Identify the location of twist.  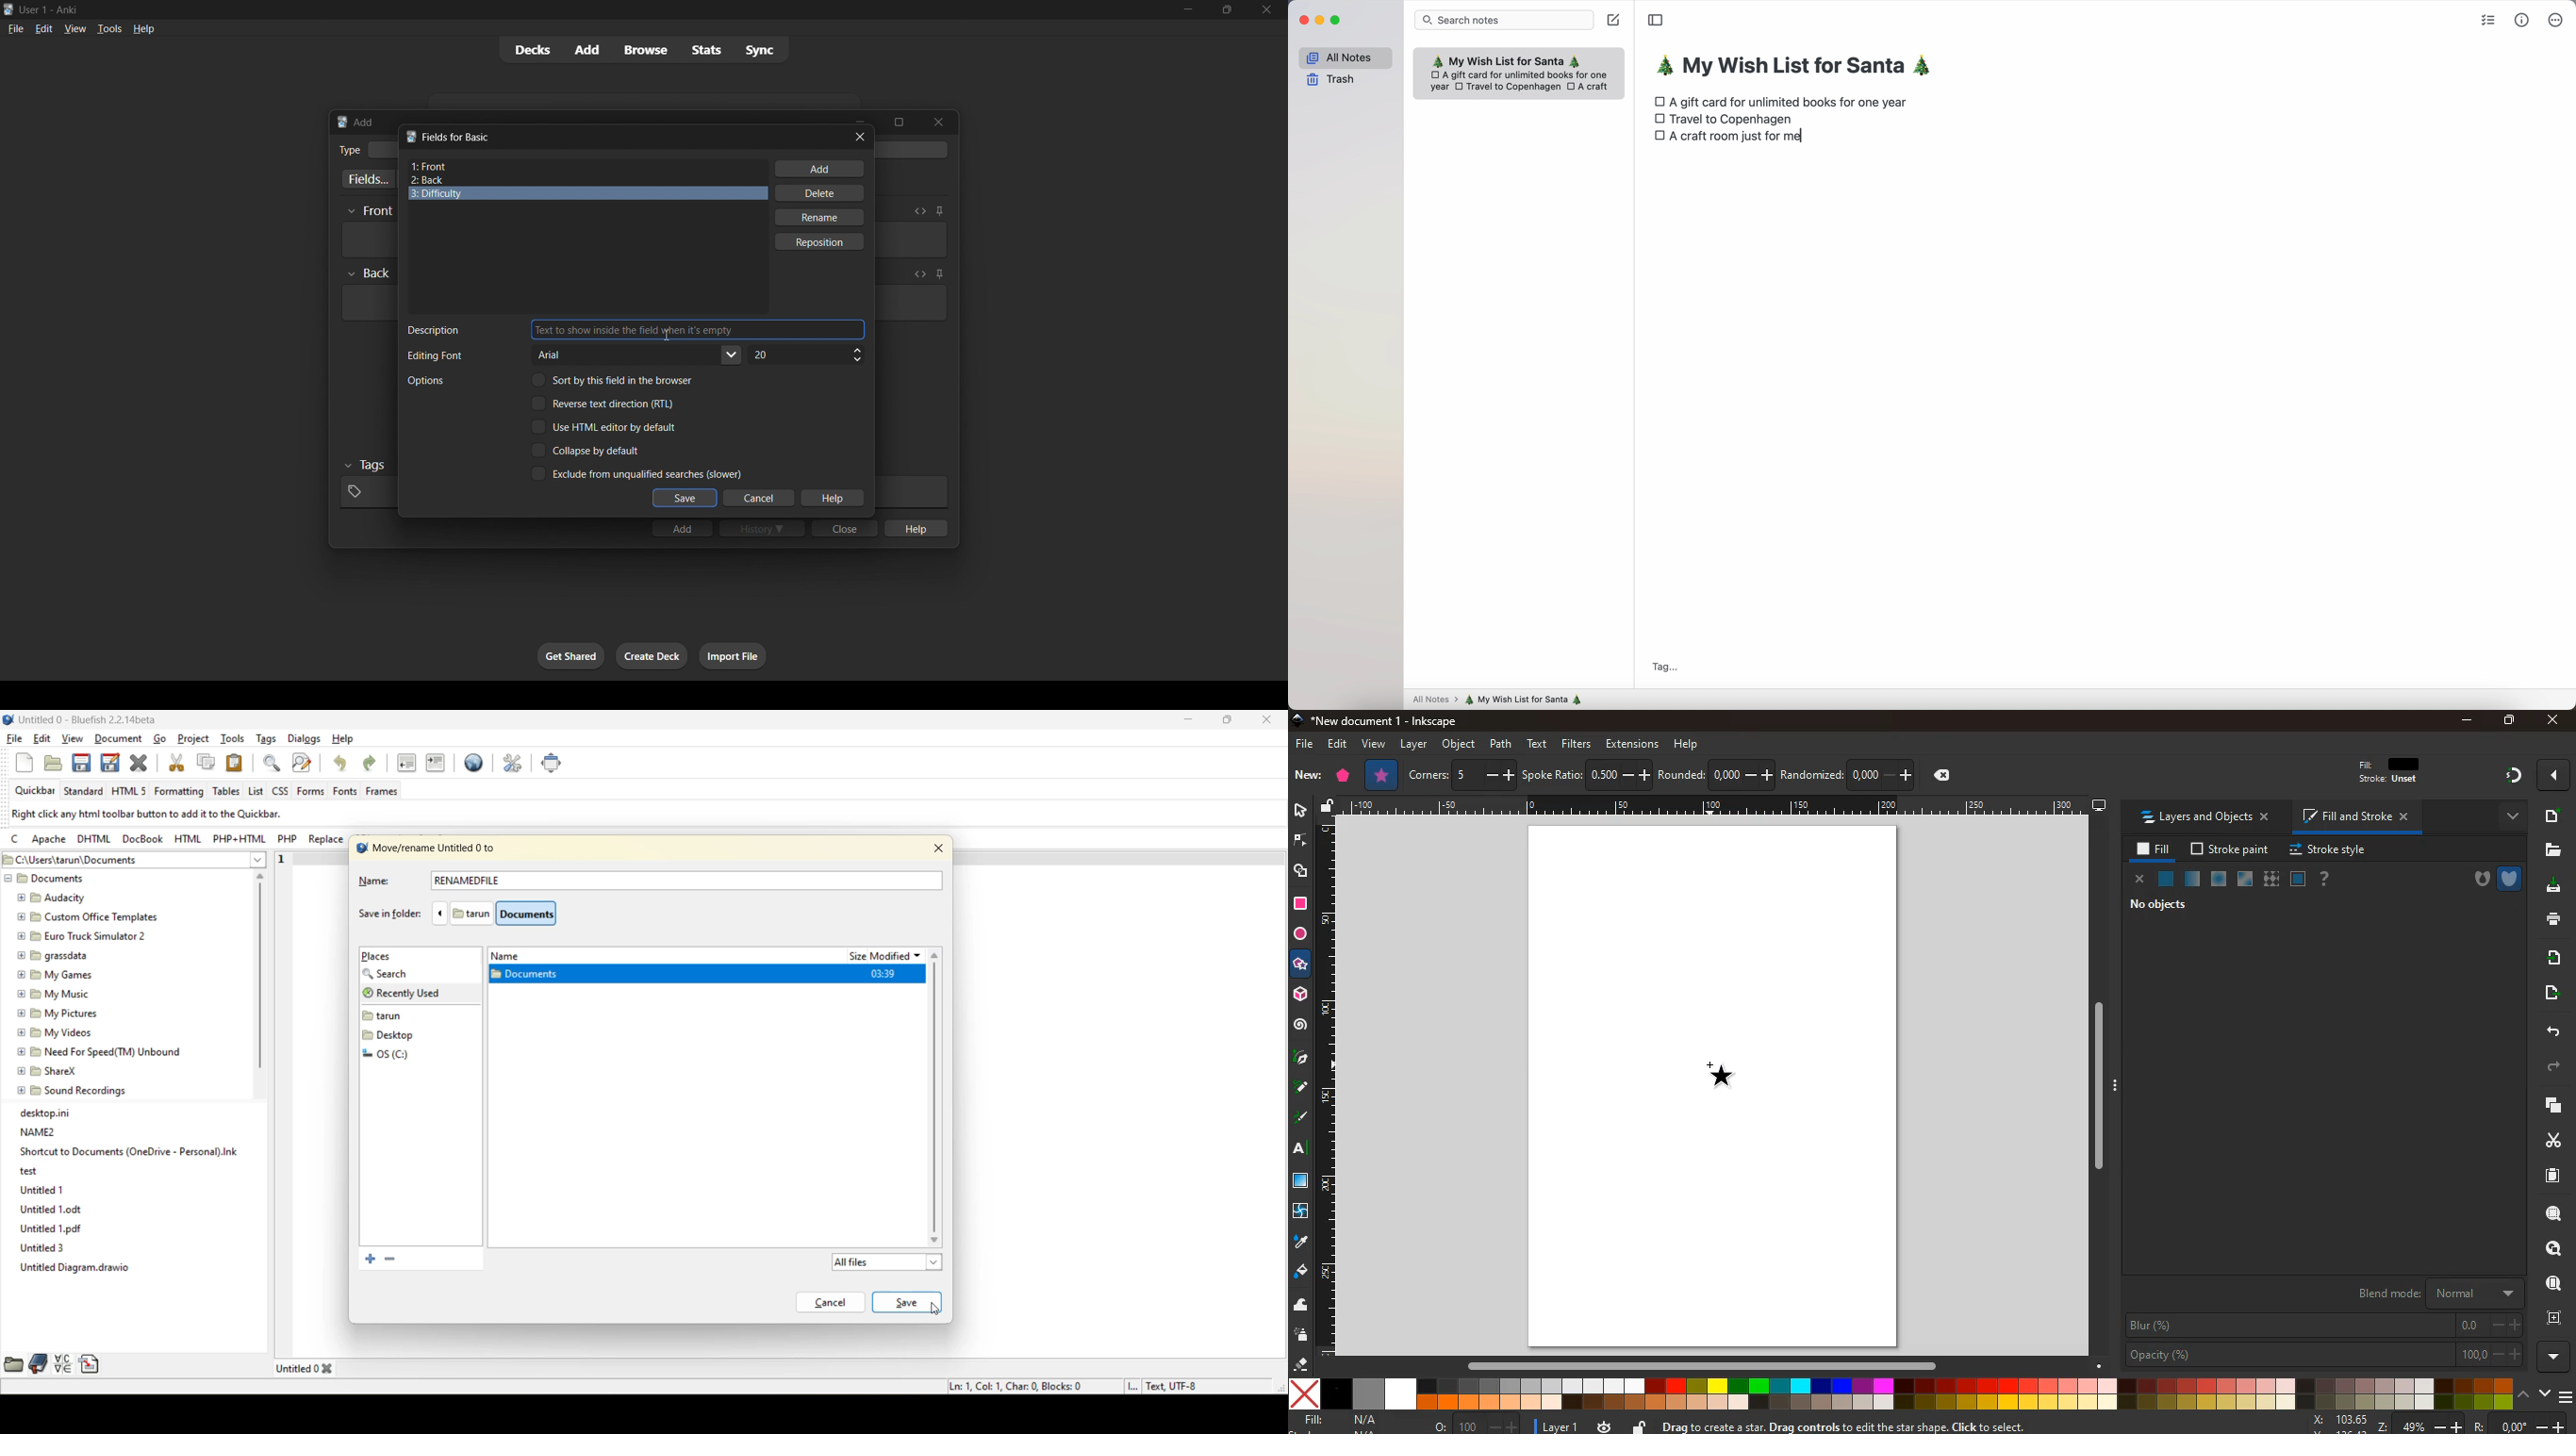
(1302, 1212).